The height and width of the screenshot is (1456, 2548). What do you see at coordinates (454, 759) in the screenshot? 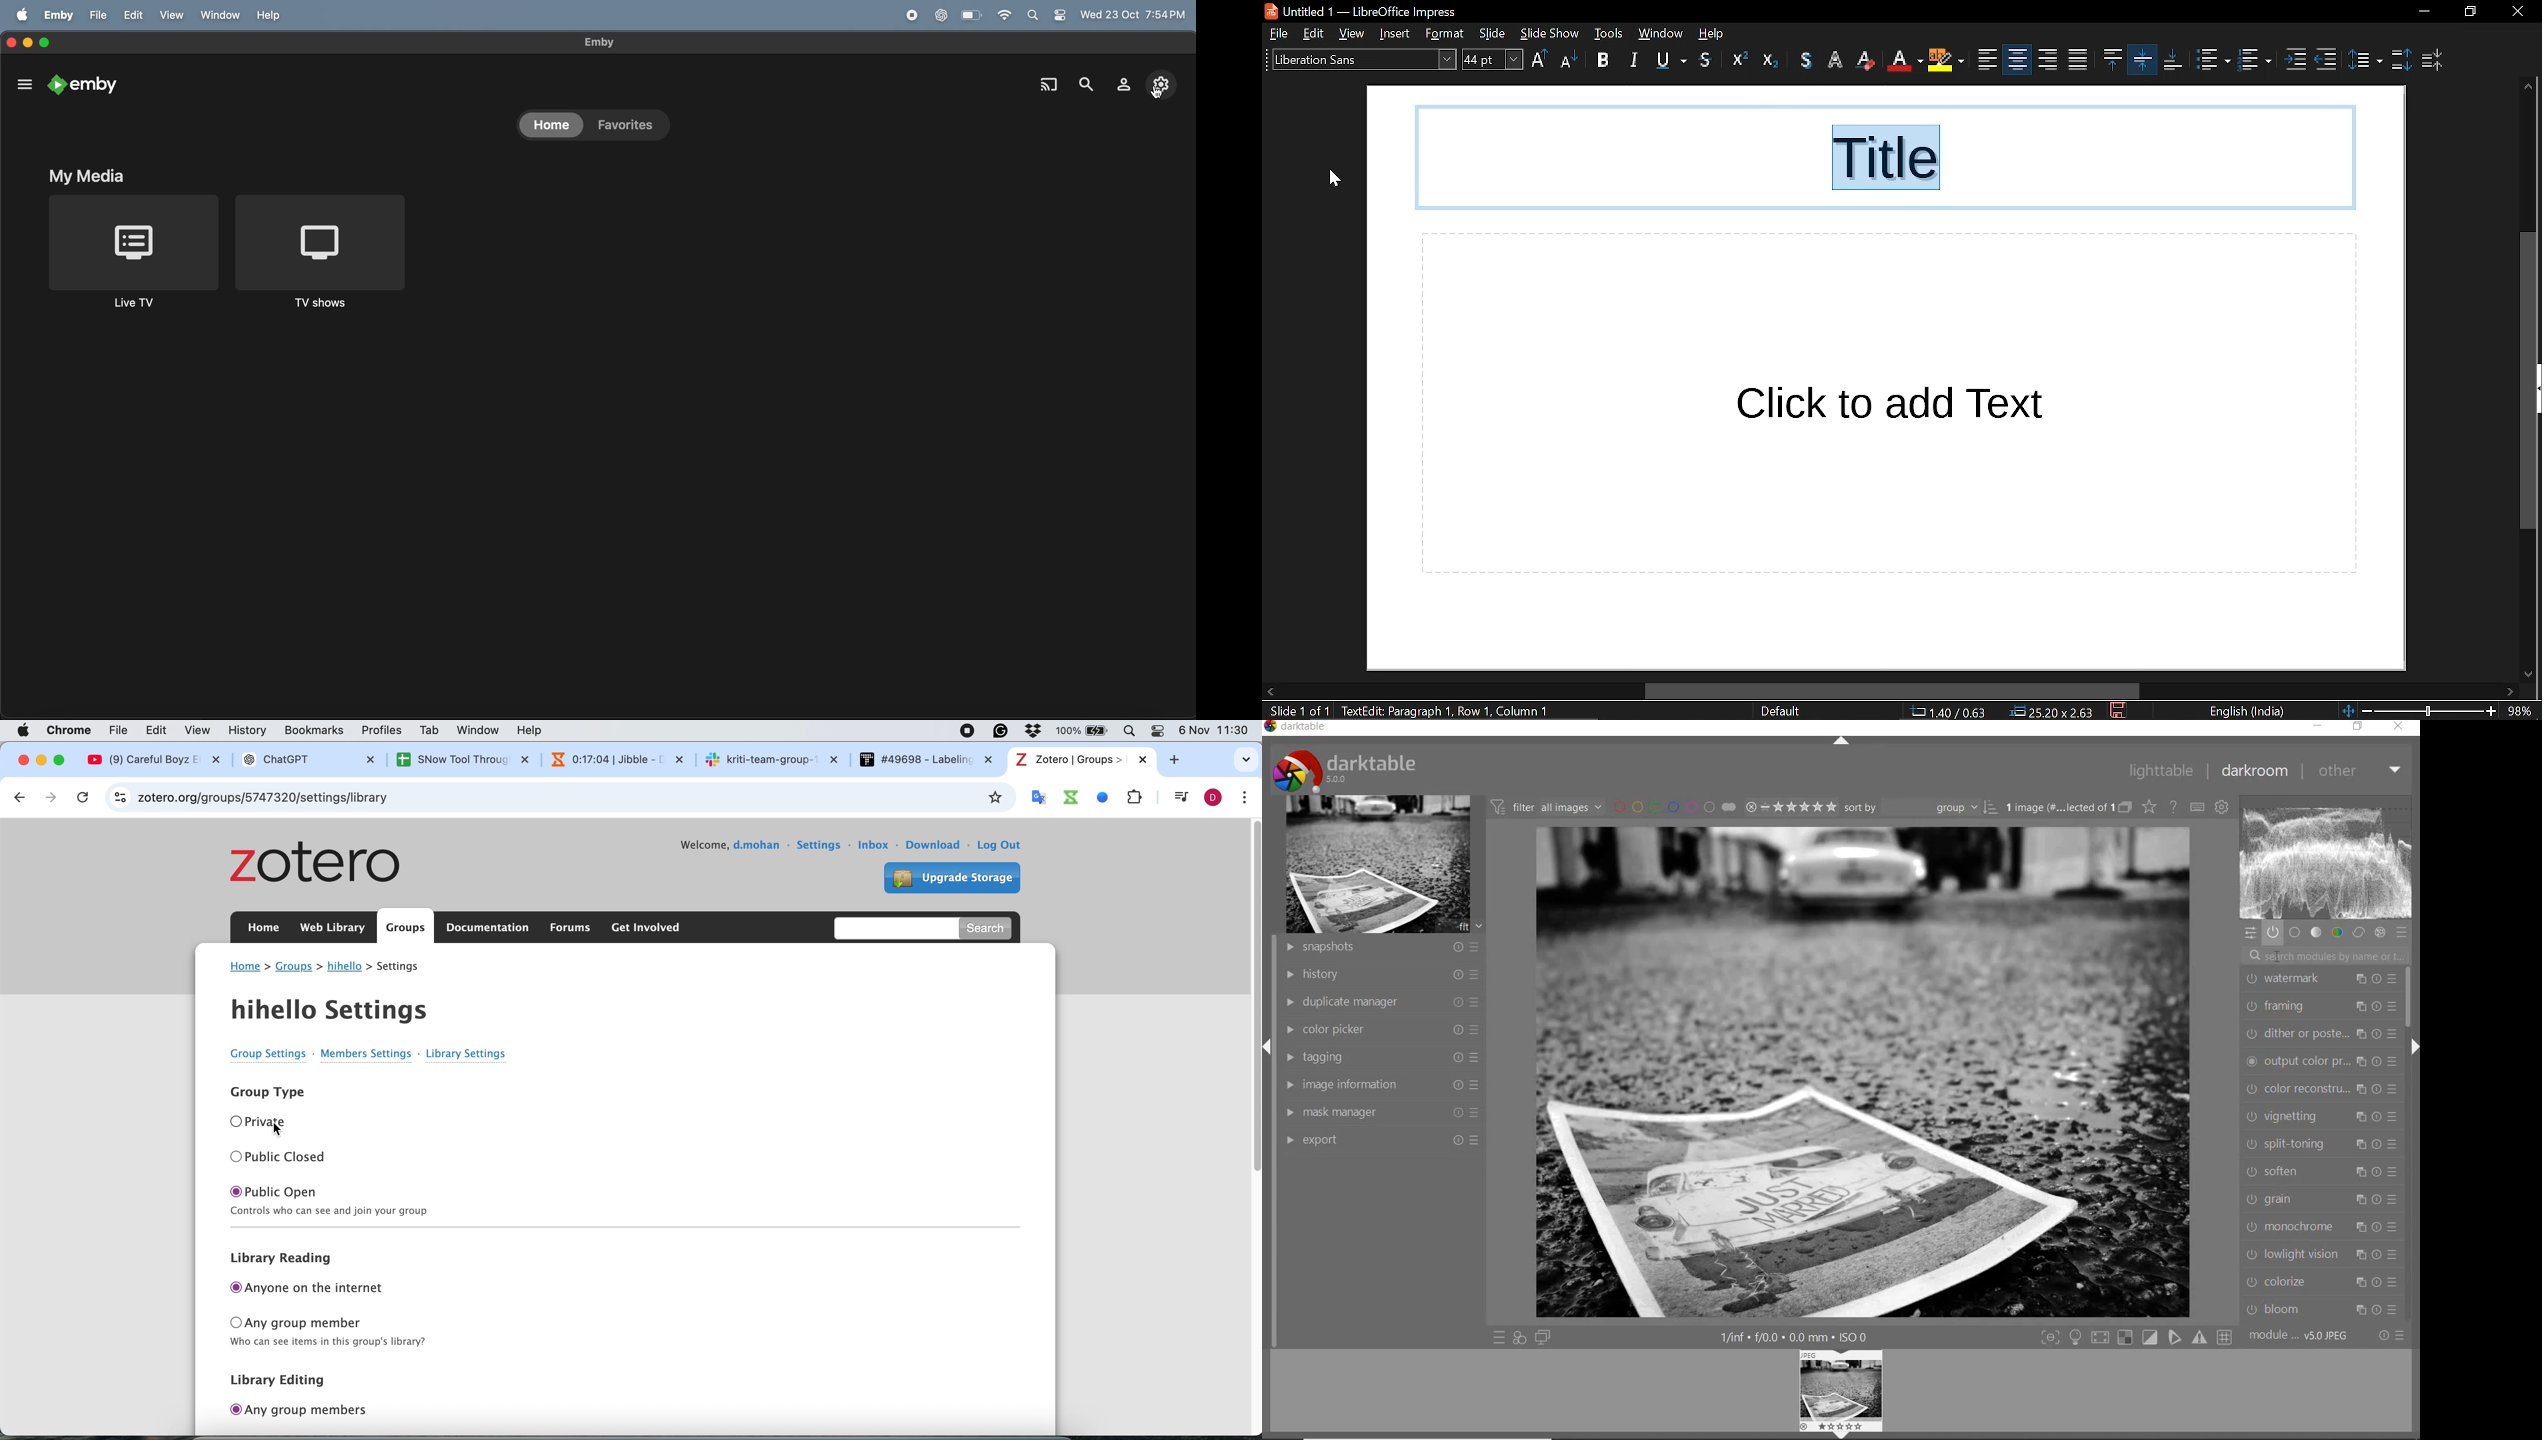
I see `SNow Tool Throuc  X` at bounding box center [454, 759].